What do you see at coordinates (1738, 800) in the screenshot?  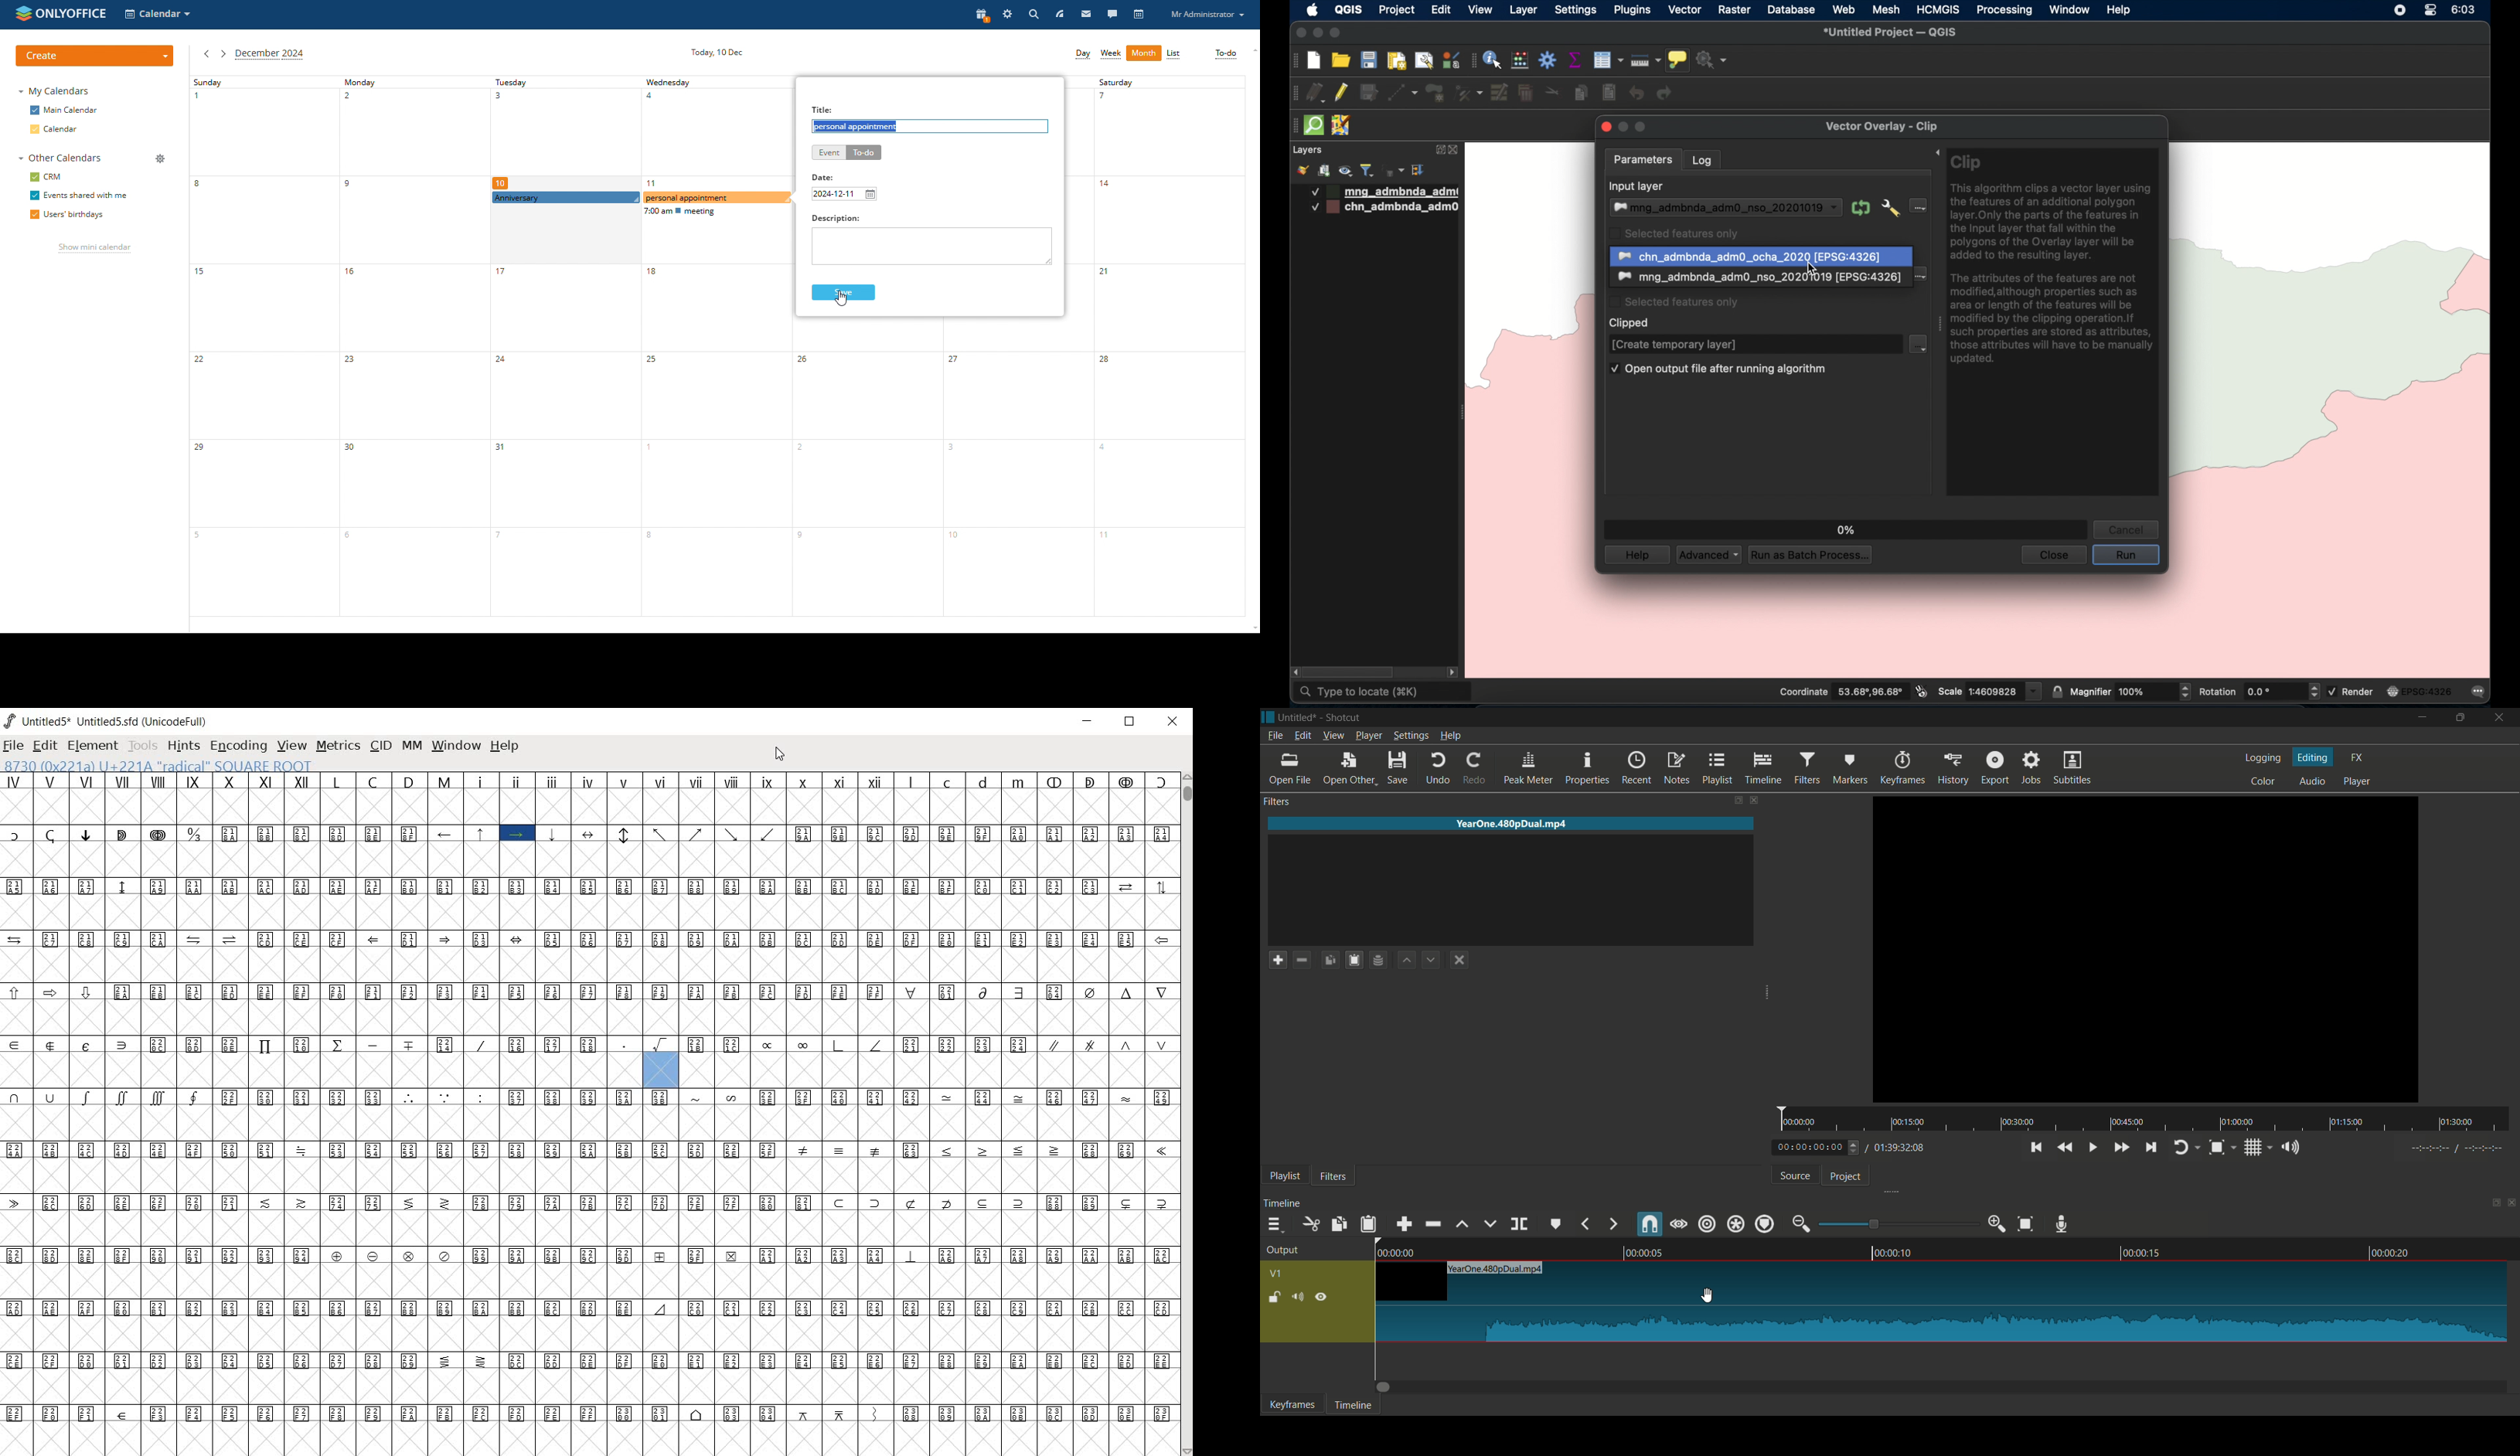 I see `change layout` at bounding box center [1738, 800].